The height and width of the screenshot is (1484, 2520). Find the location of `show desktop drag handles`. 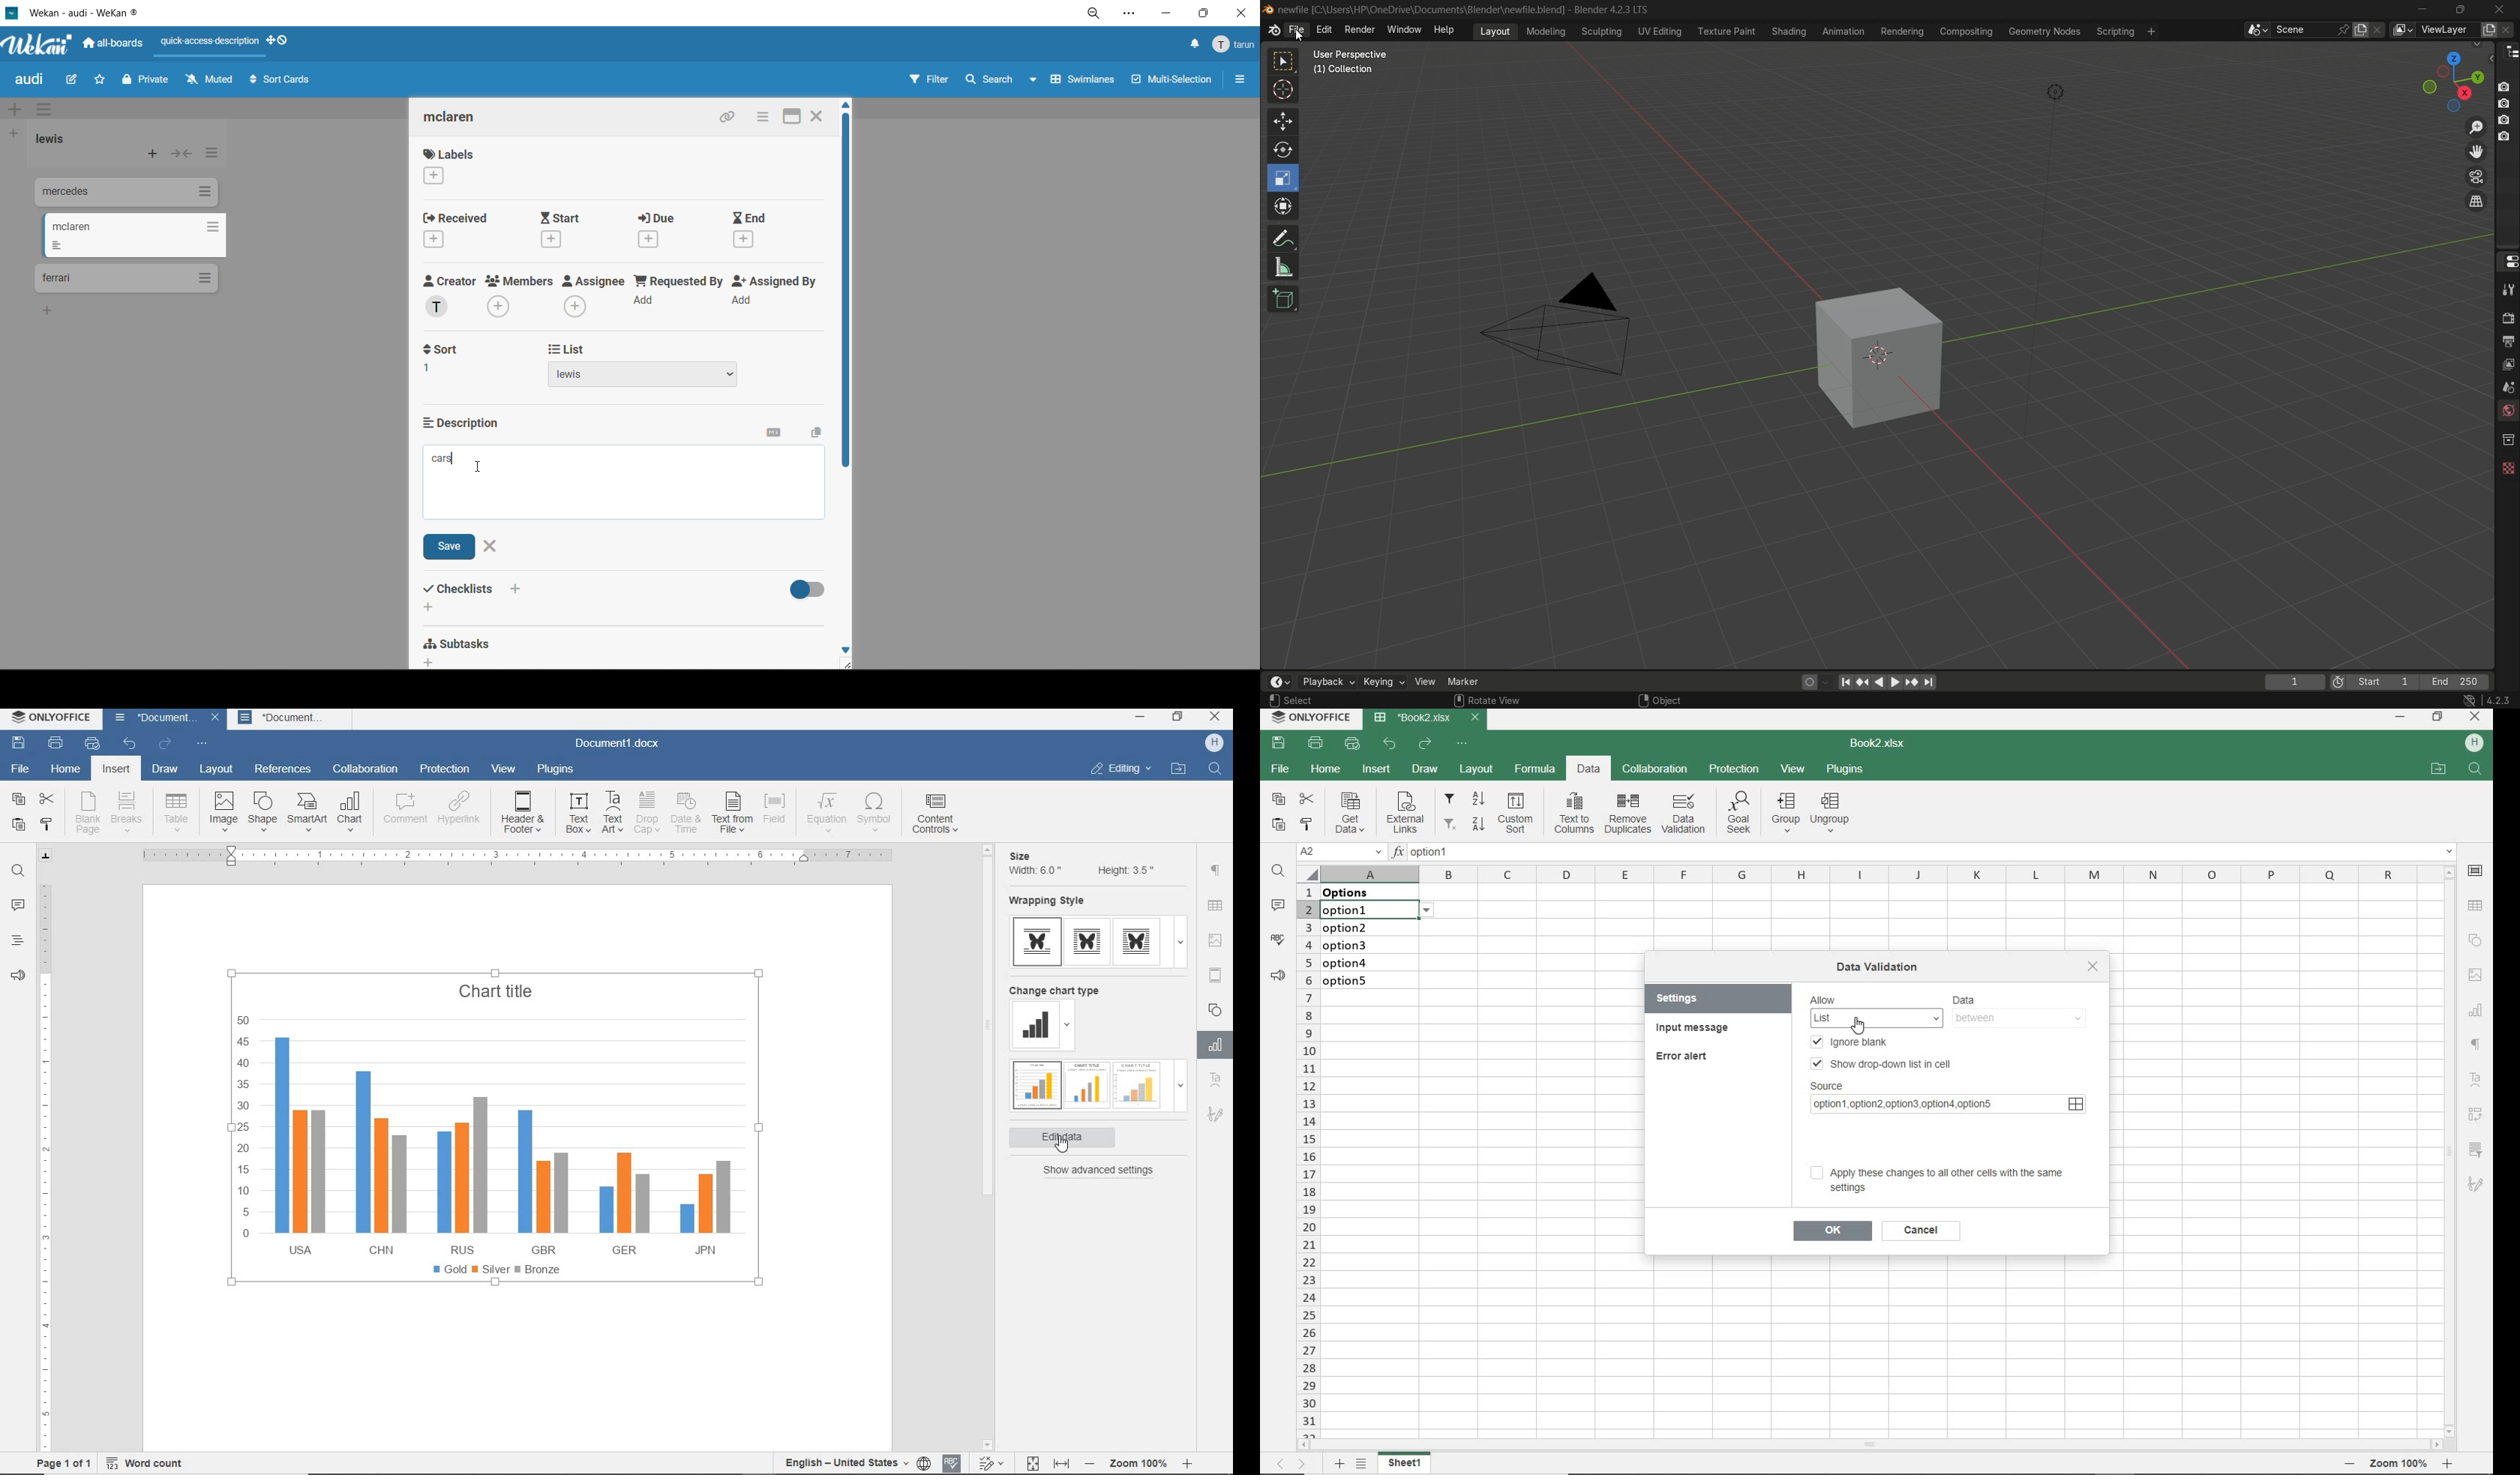

show desktop drag handles is located at coordinates (280, 40).